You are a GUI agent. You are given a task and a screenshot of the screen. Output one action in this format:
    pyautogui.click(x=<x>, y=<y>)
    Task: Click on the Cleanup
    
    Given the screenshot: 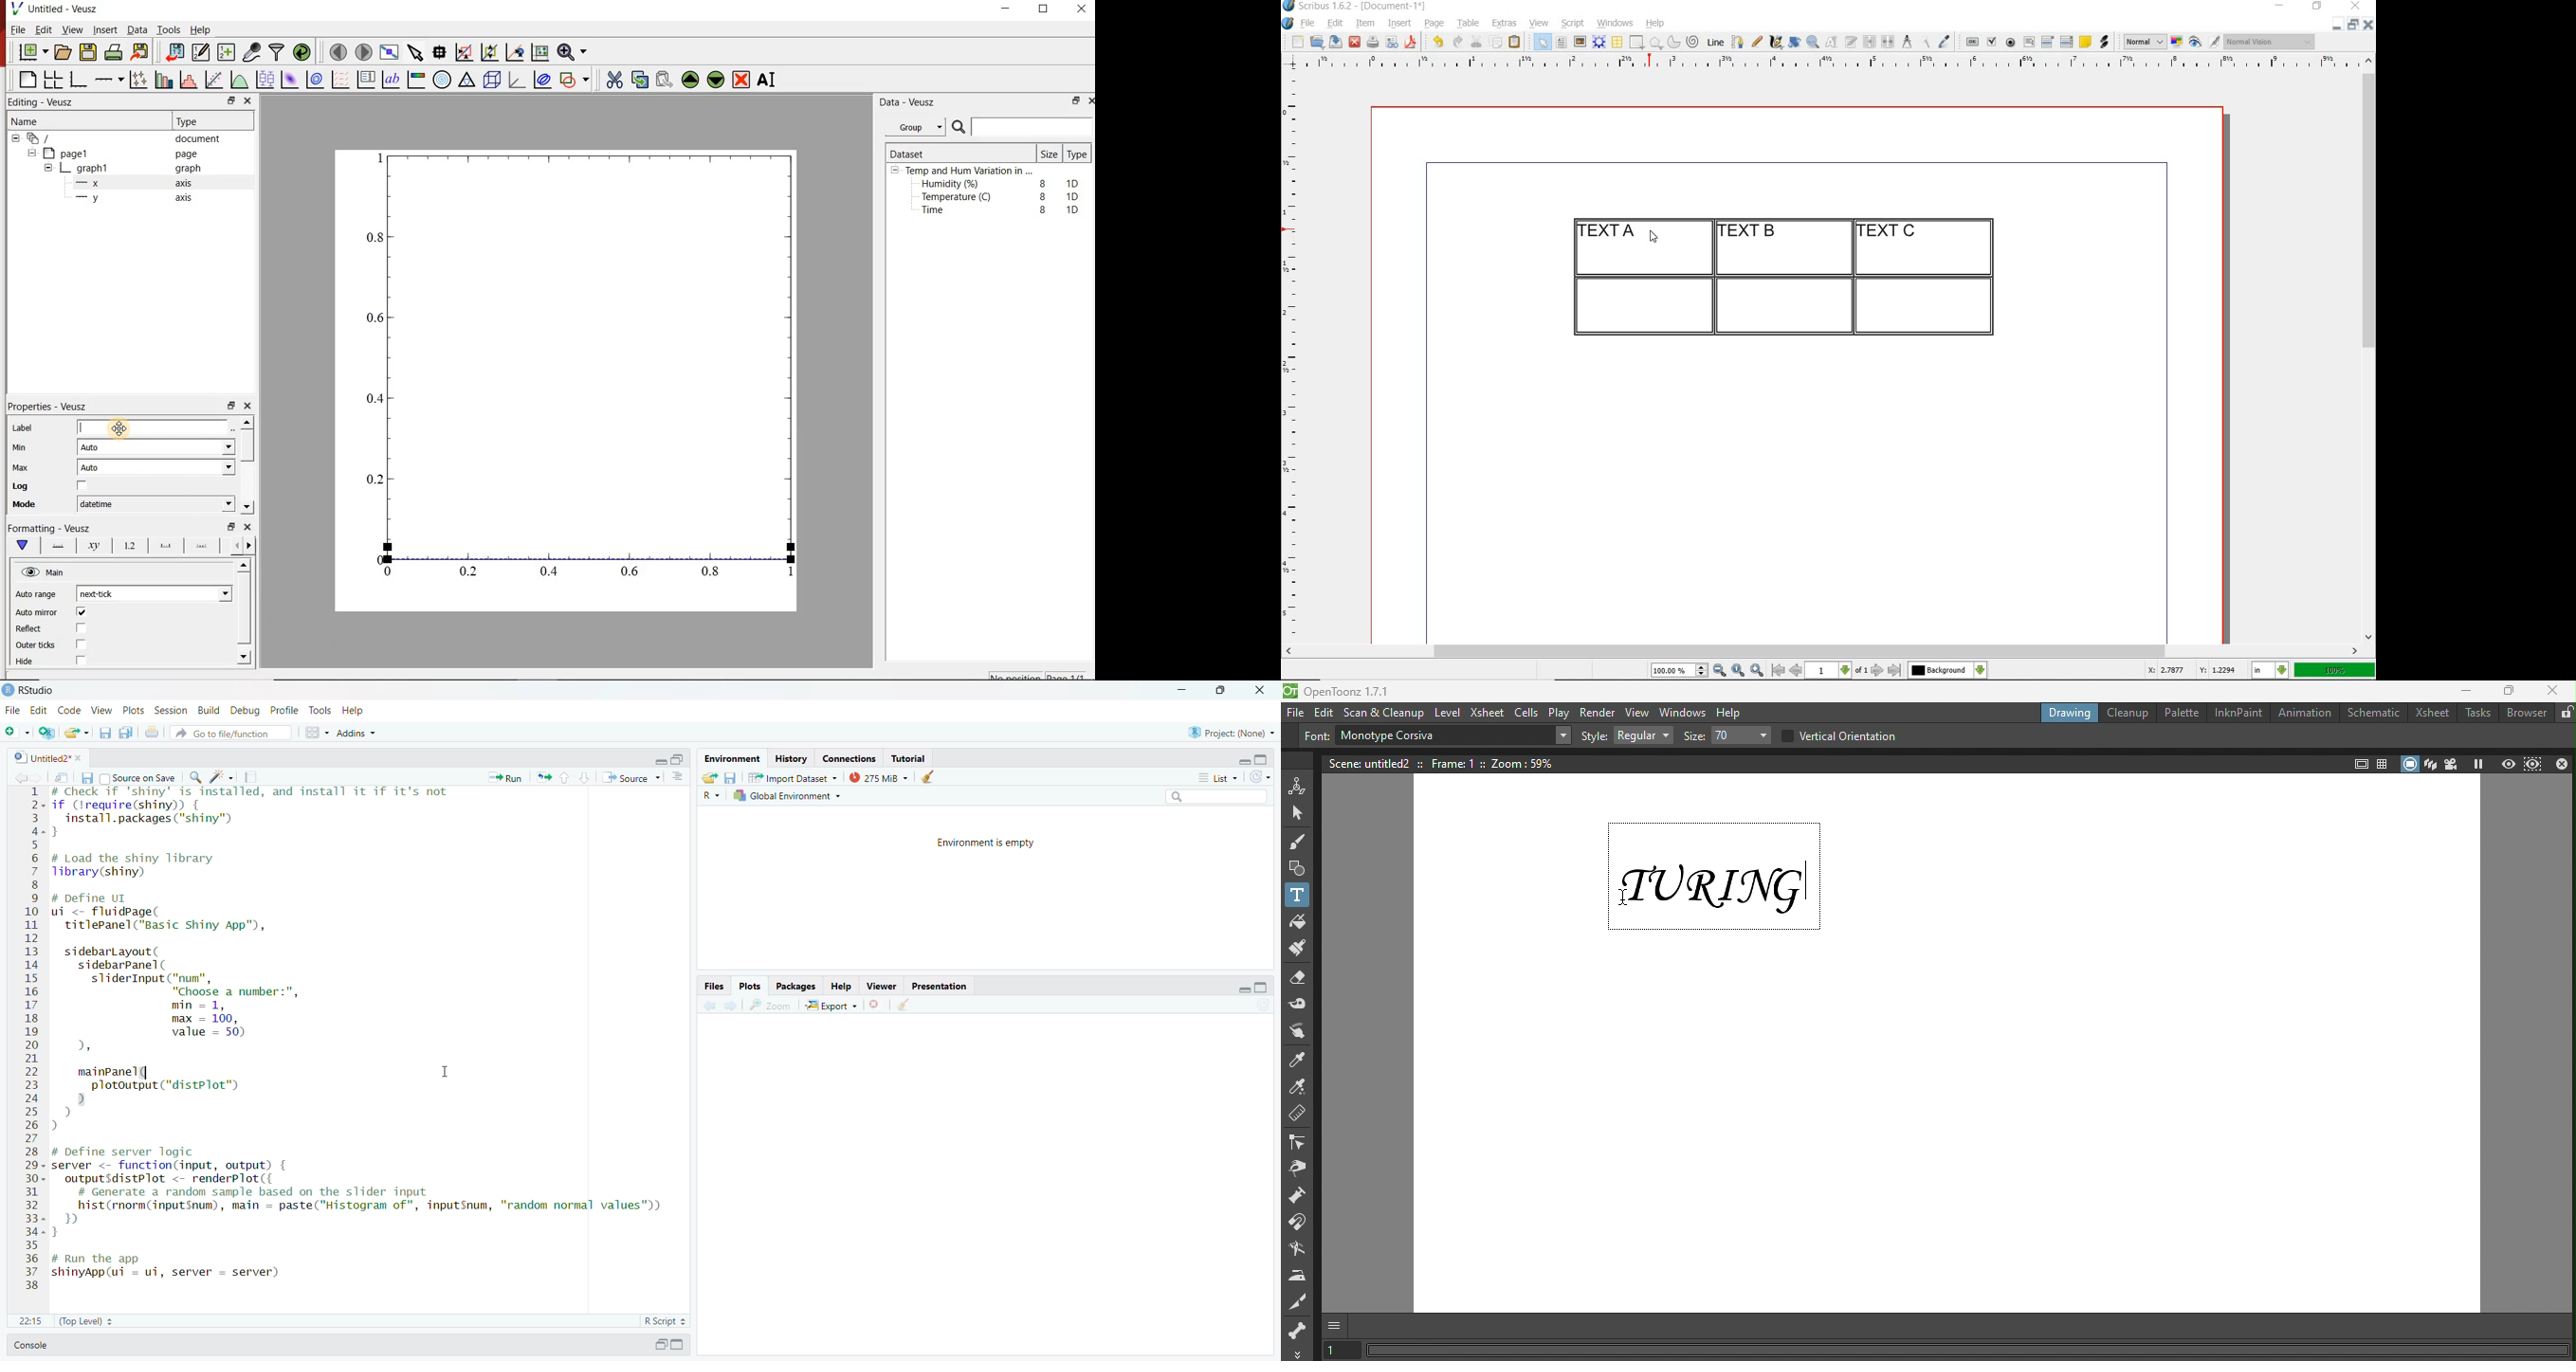 What is the action you would take?
    pyautogui.click(x=2126, y=714)
    